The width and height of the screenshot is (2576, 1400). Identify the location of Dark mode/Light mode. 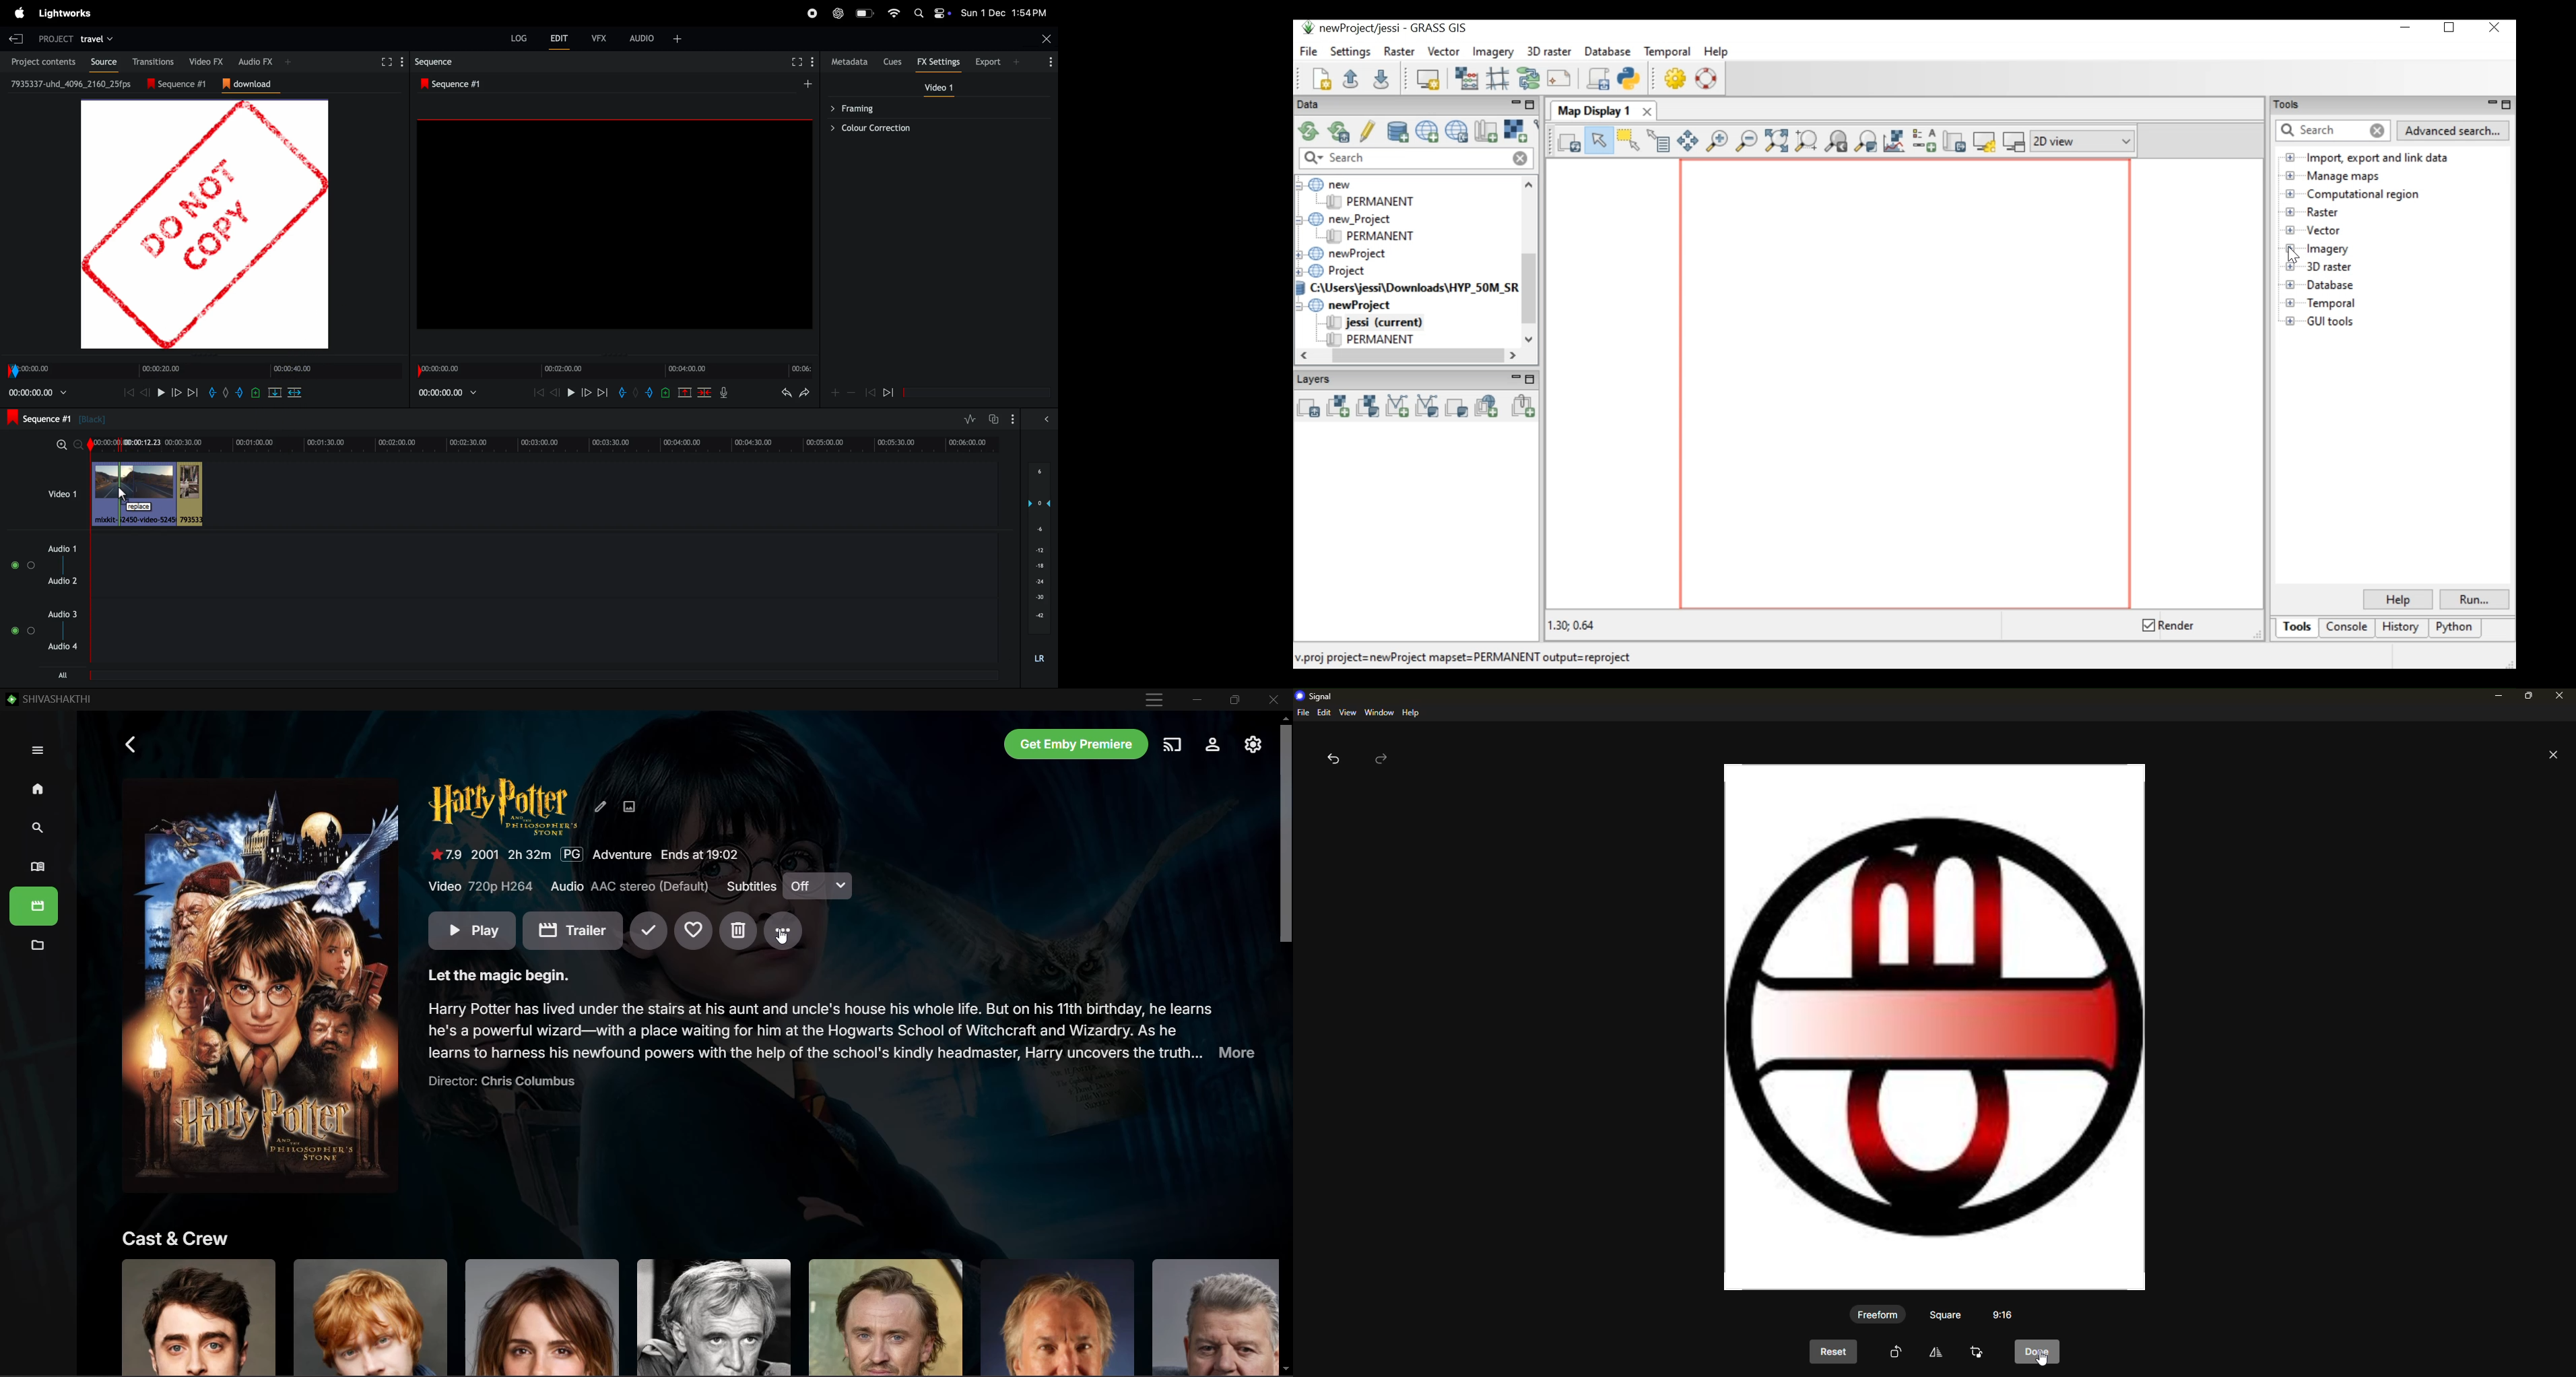
(943, 13).